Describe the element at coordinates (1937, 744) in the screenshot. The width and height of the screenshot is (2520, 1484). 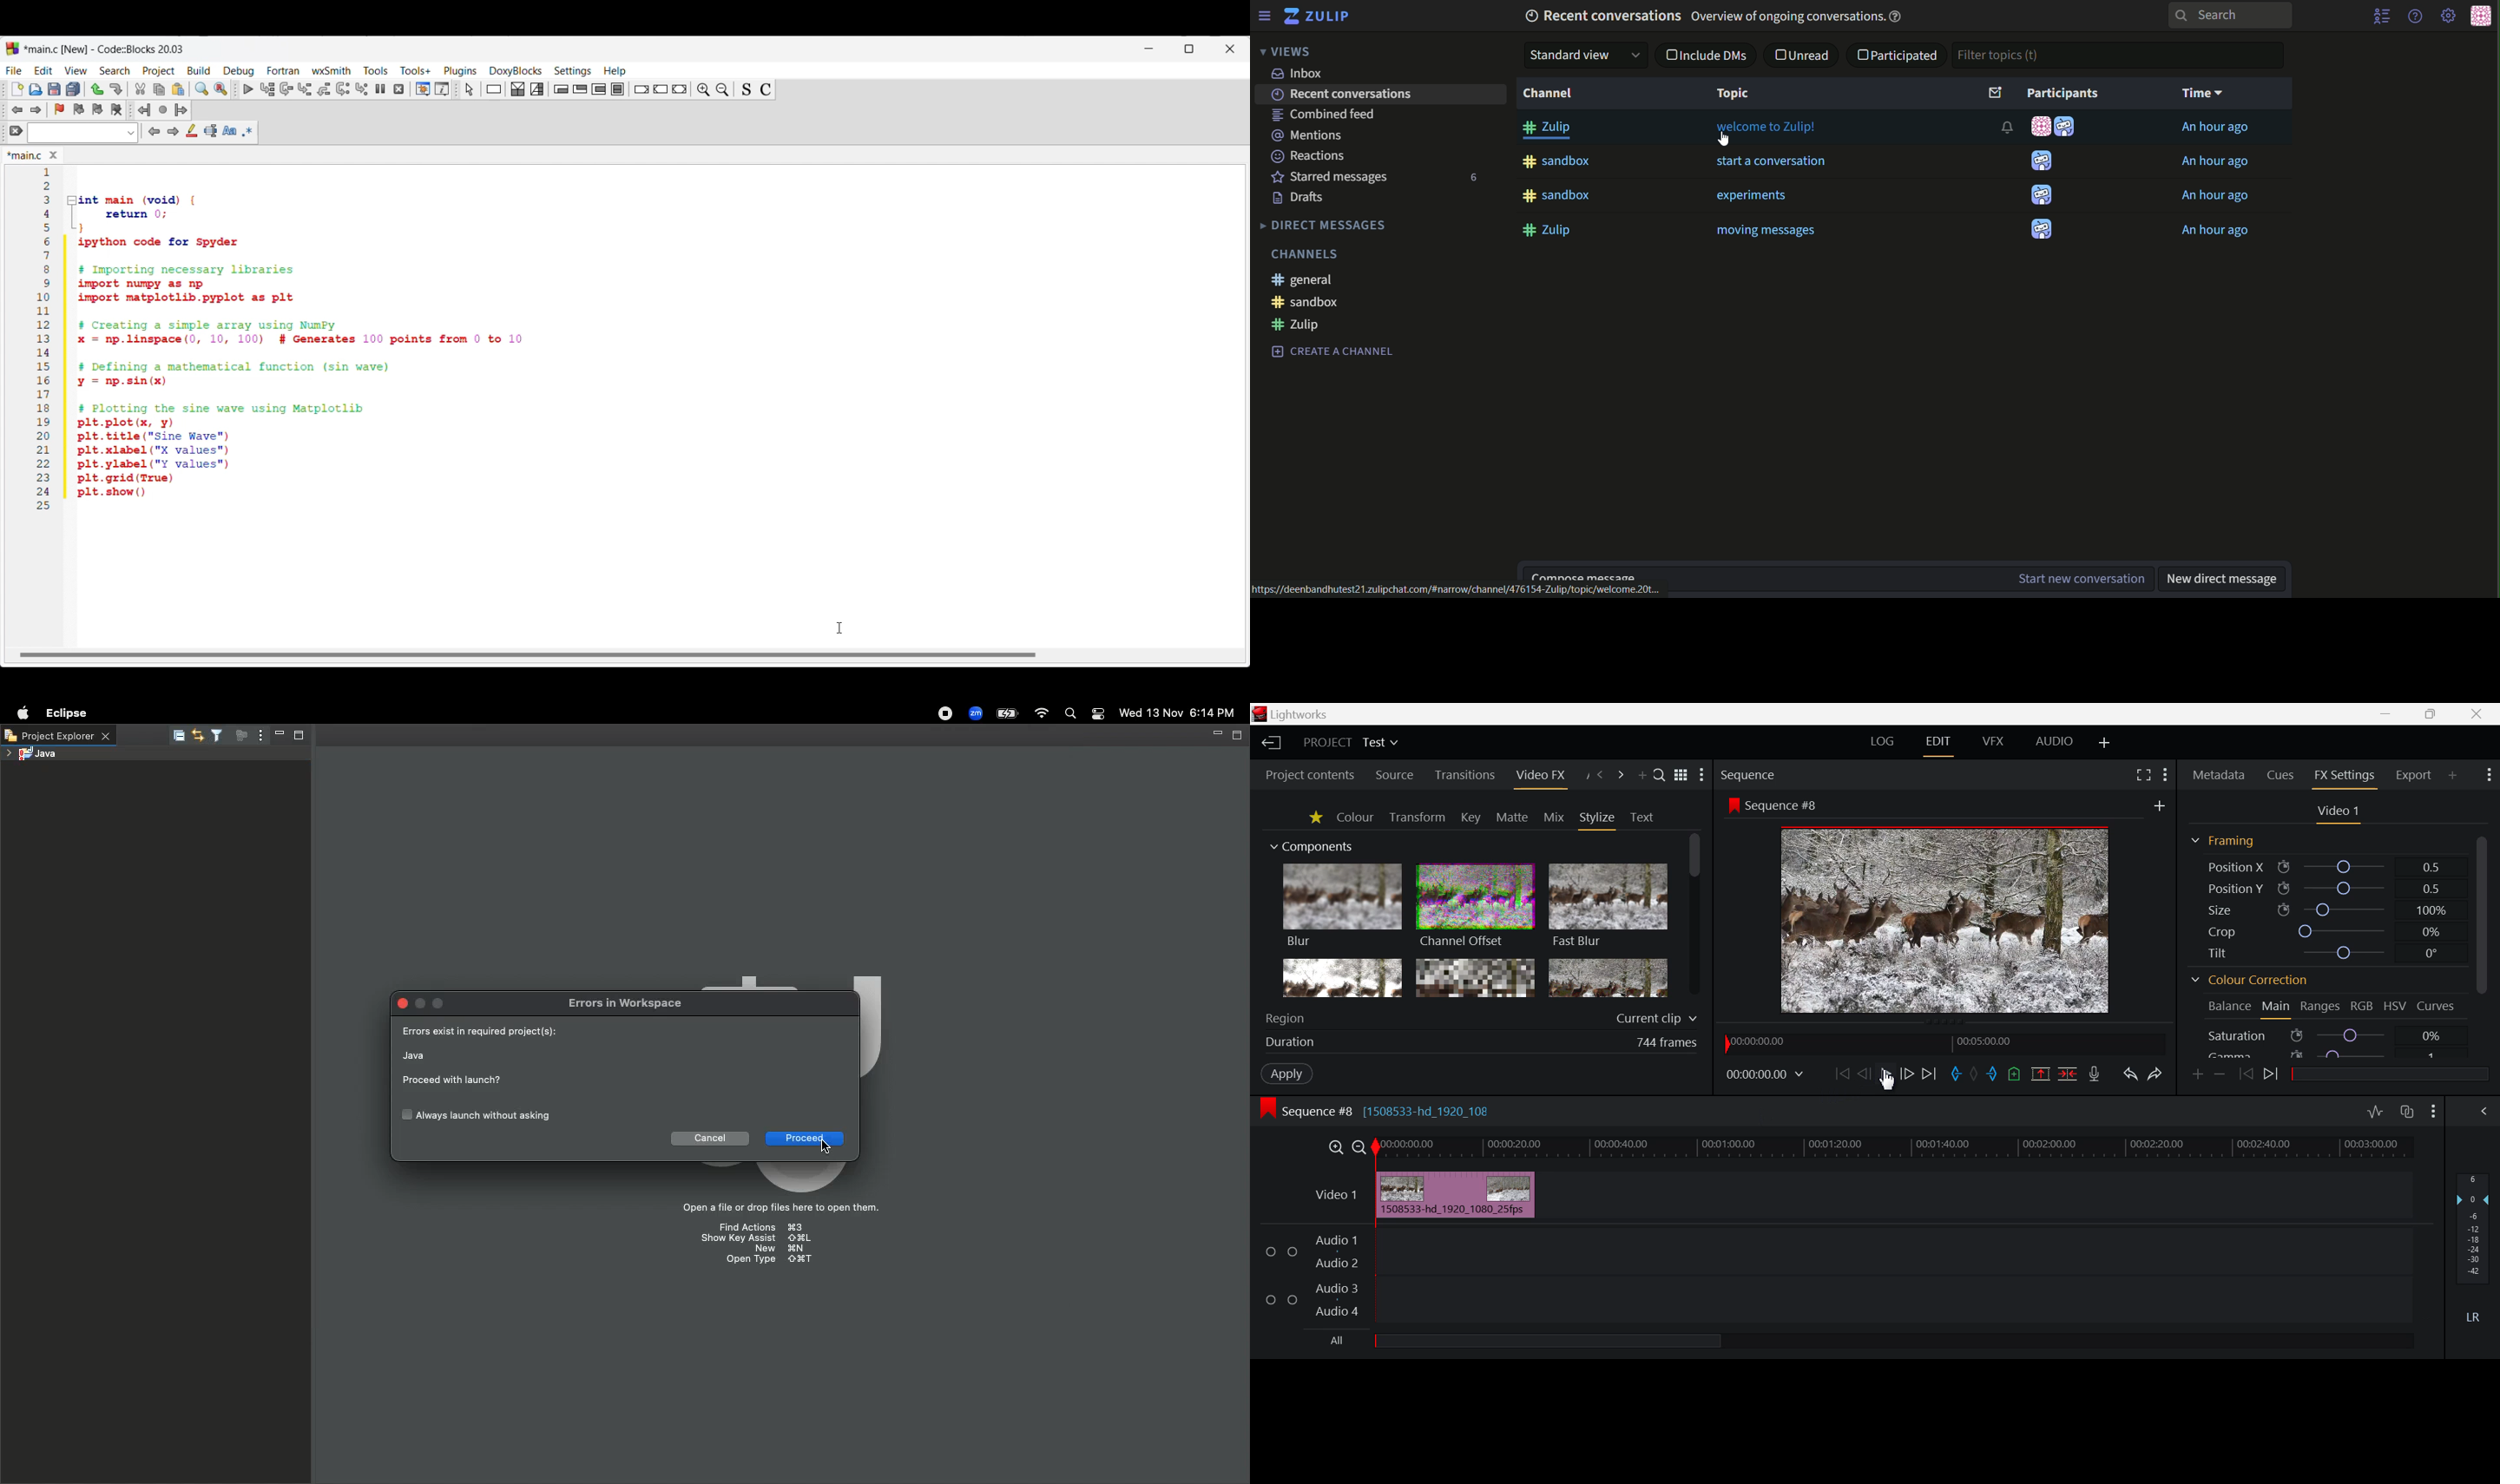
I see `EDIT Layout` at that location.